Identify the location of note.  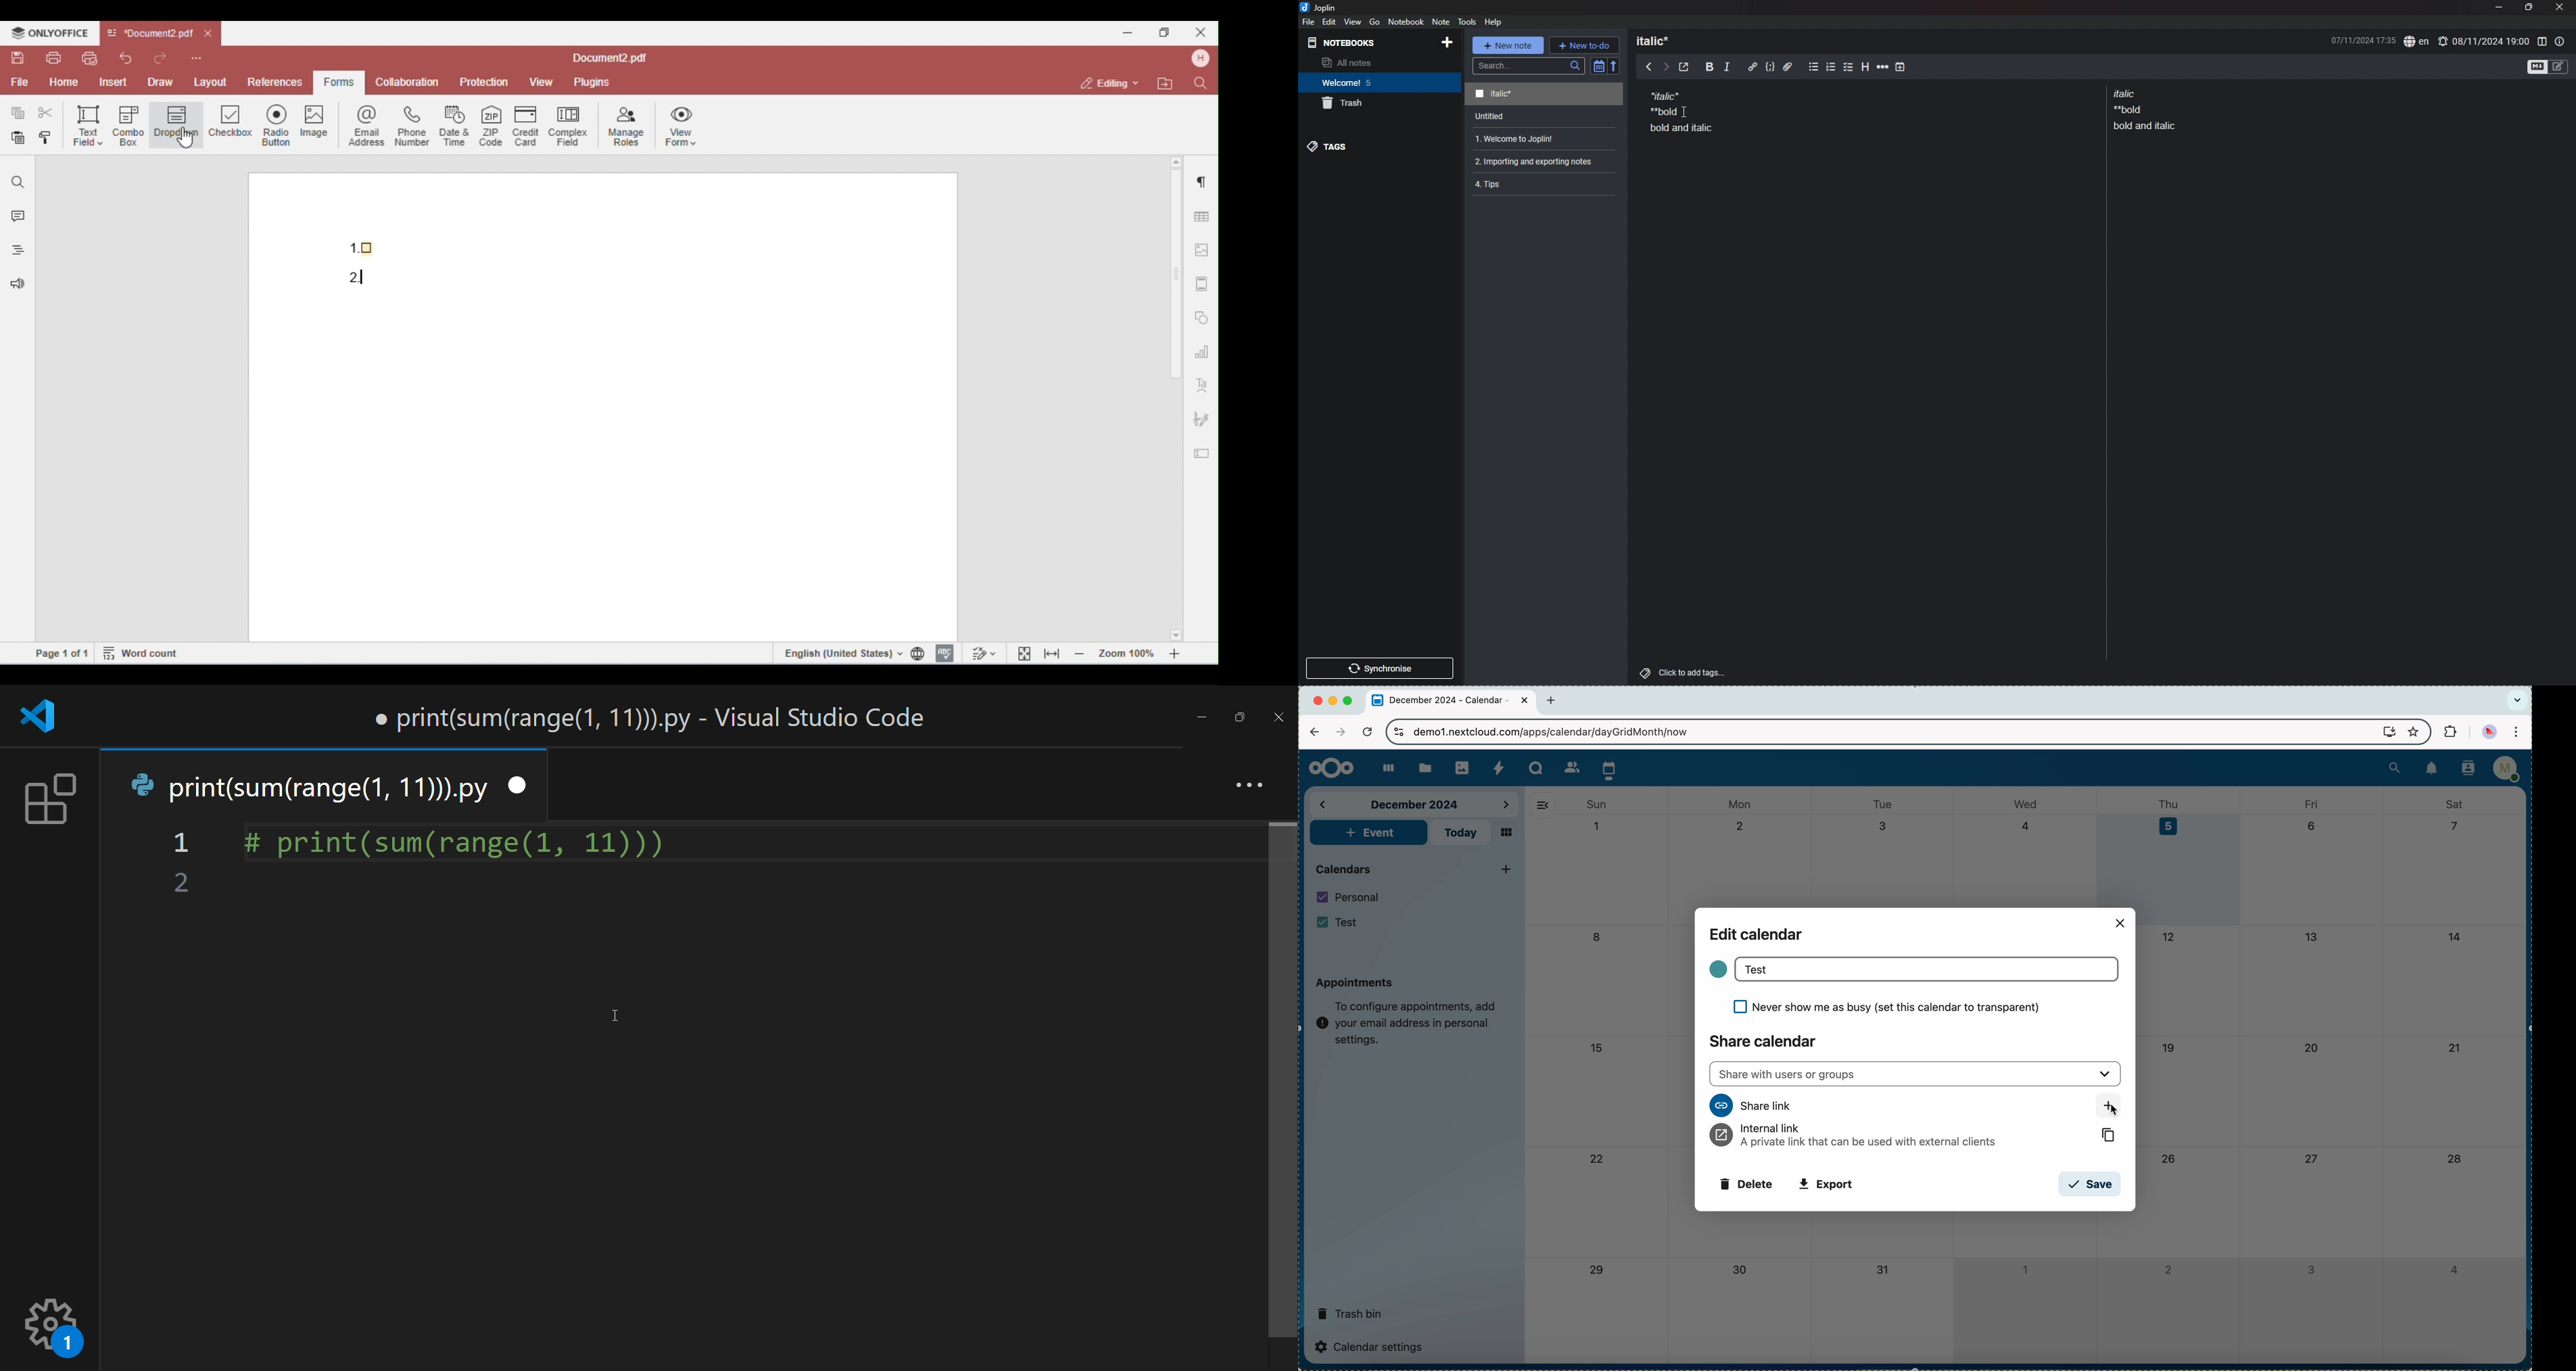
(1541, 139).